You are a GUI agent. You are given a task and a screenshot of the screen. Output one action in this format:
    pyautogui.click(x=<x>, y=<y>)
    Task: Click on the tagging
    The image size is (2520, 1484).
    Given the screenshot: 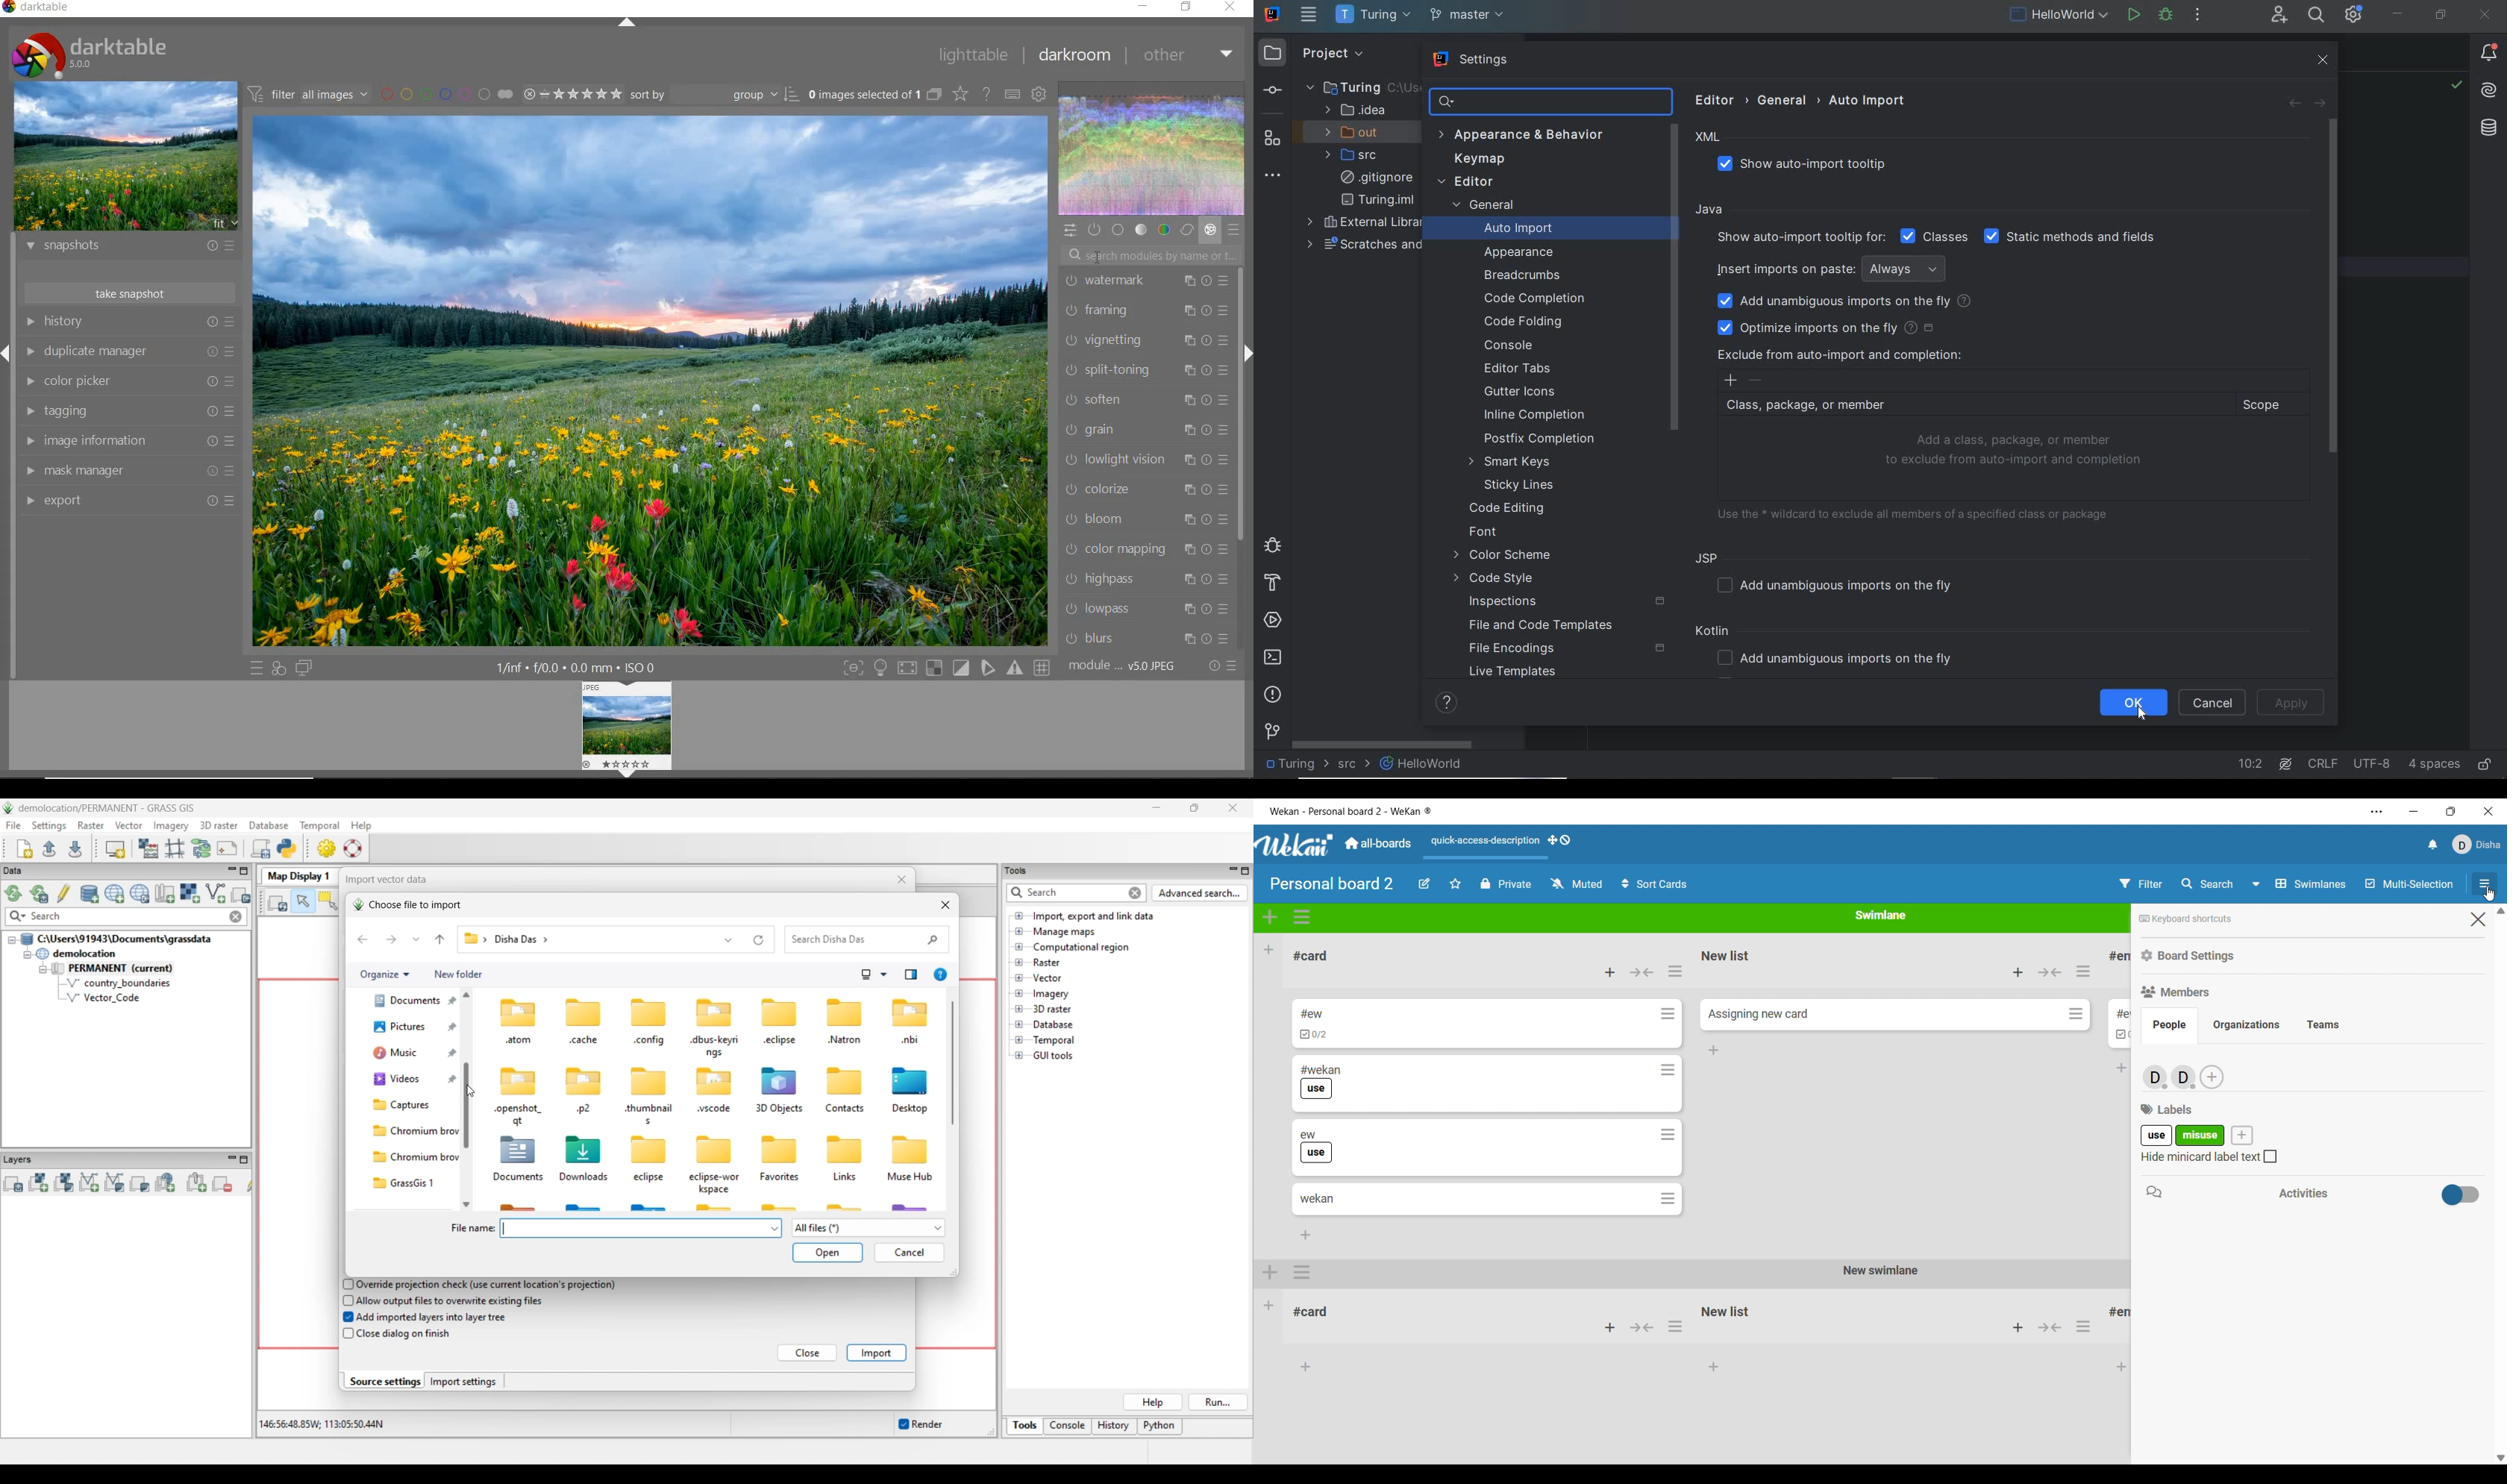 What is the action you would take?
    pyautogui.click(x=127, y=410)
    